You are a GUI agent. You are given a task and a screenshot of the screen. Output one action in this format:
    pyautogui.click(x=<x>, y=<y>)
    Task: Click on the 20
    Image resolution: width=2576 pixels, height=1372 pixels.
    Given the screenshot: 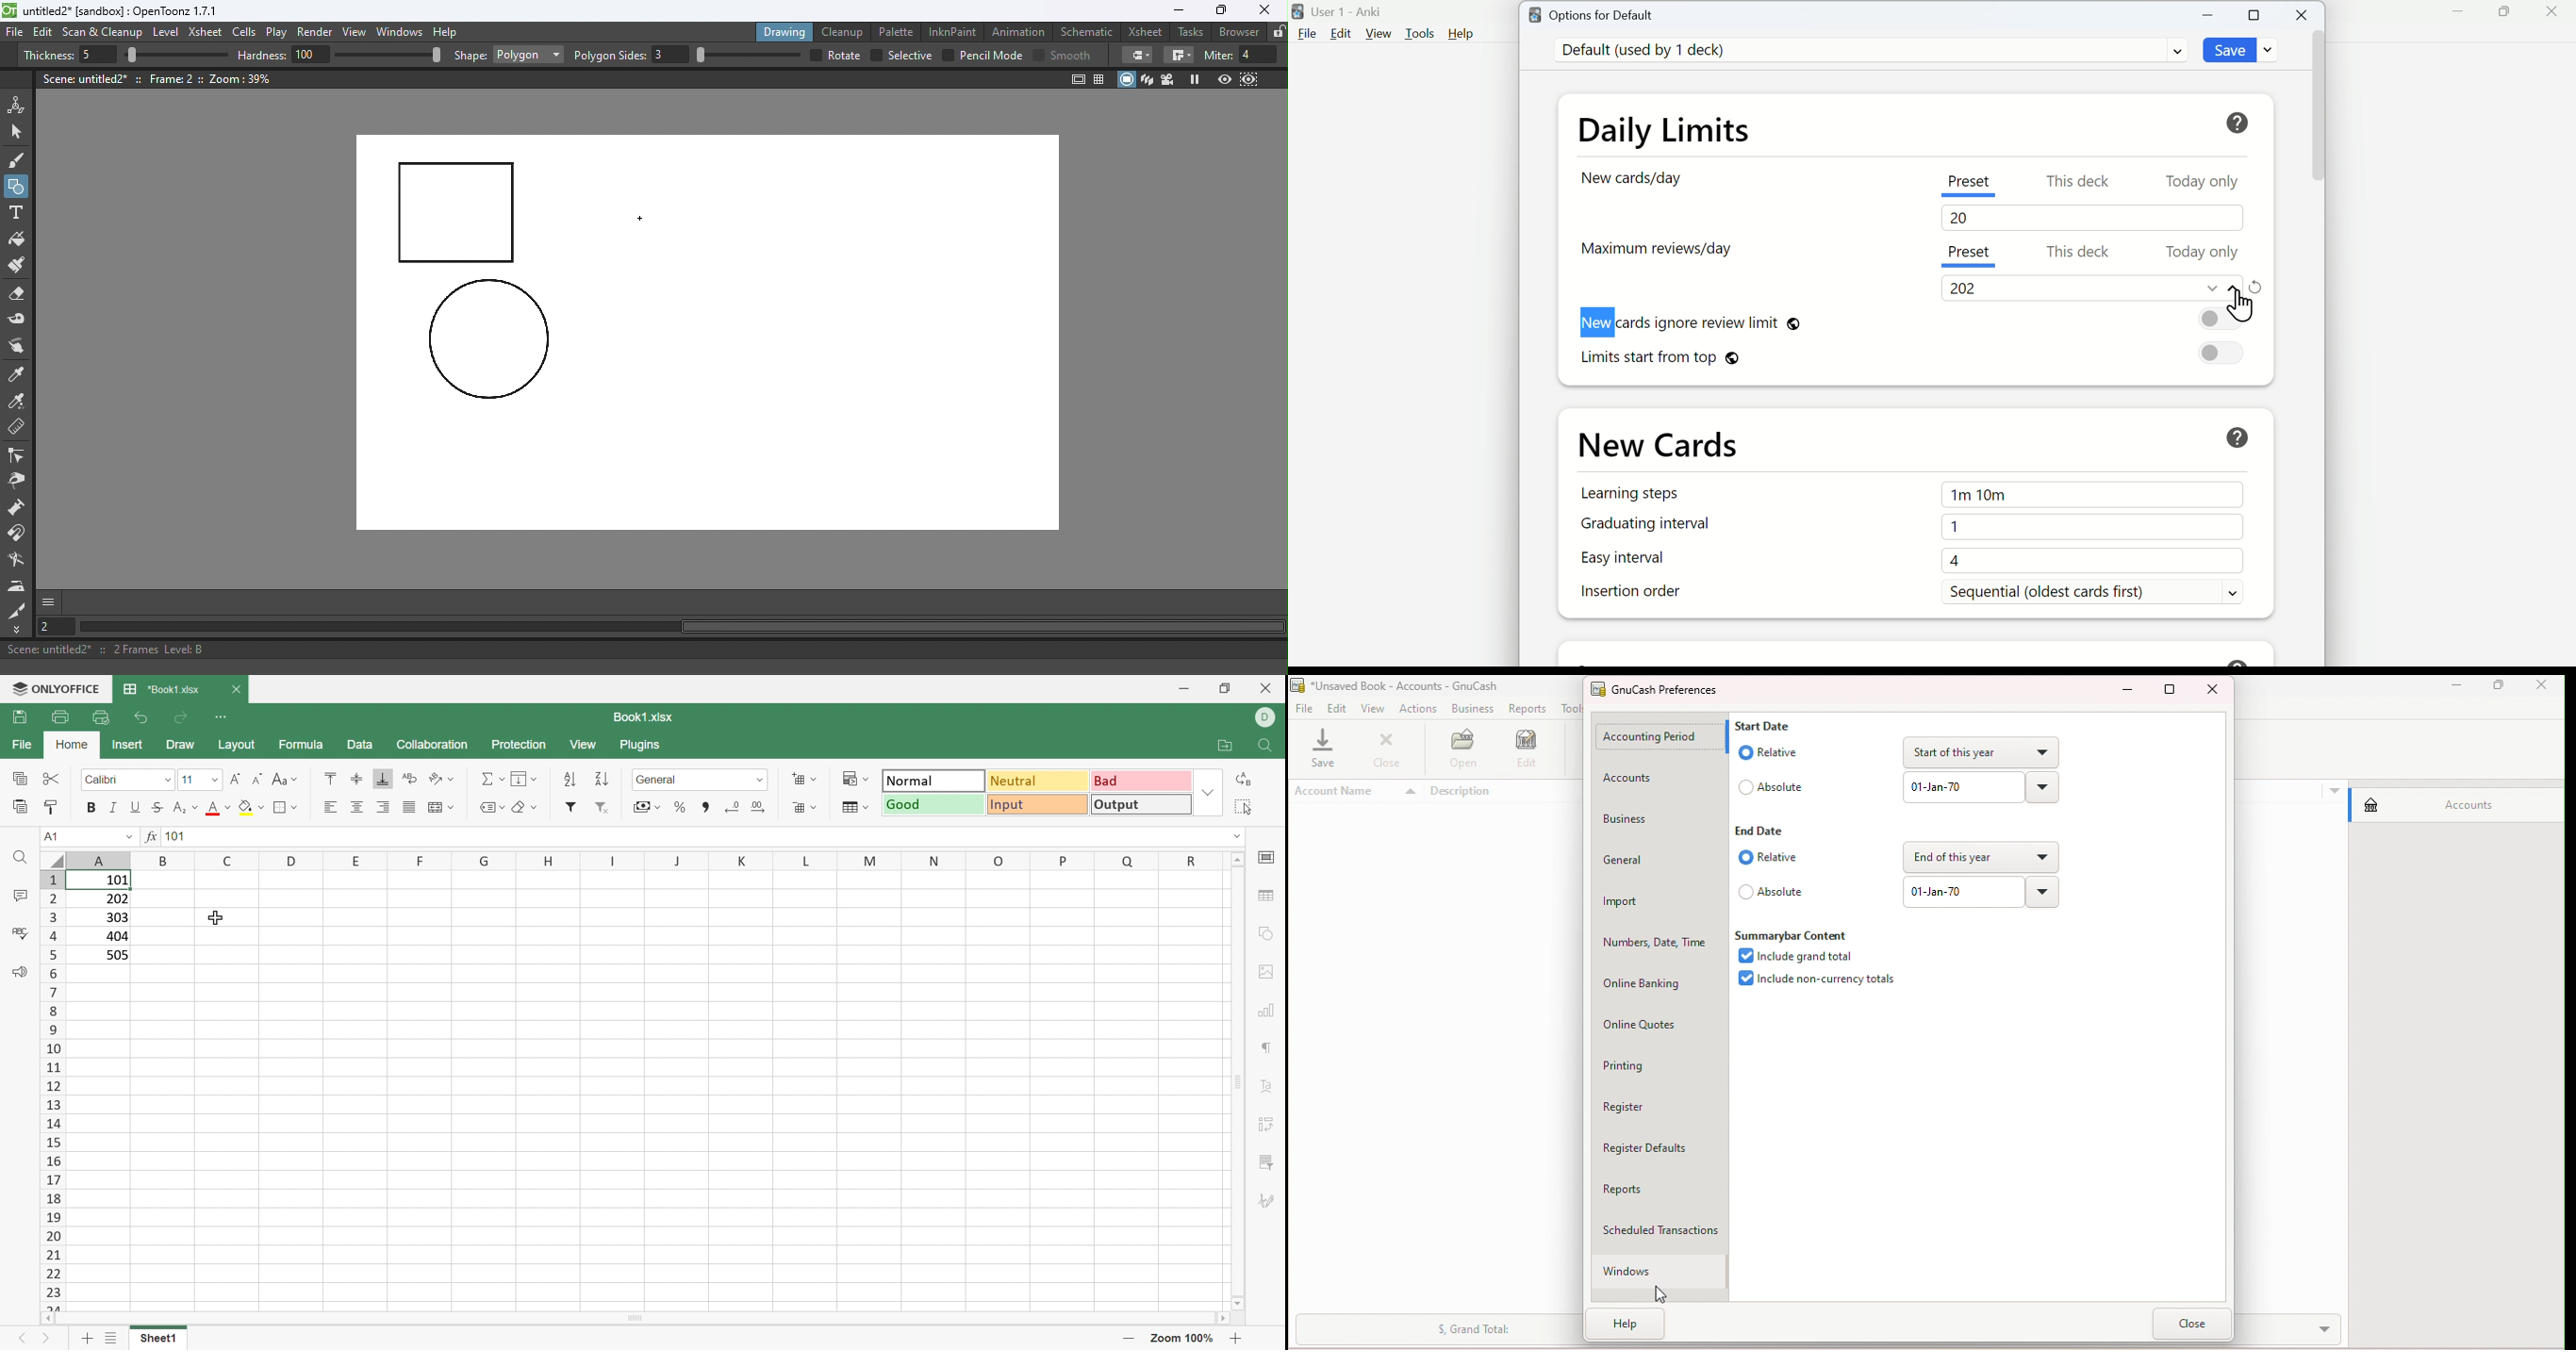 What is the action you would take?
    pyautogui.click(x=1958, y=217)
    